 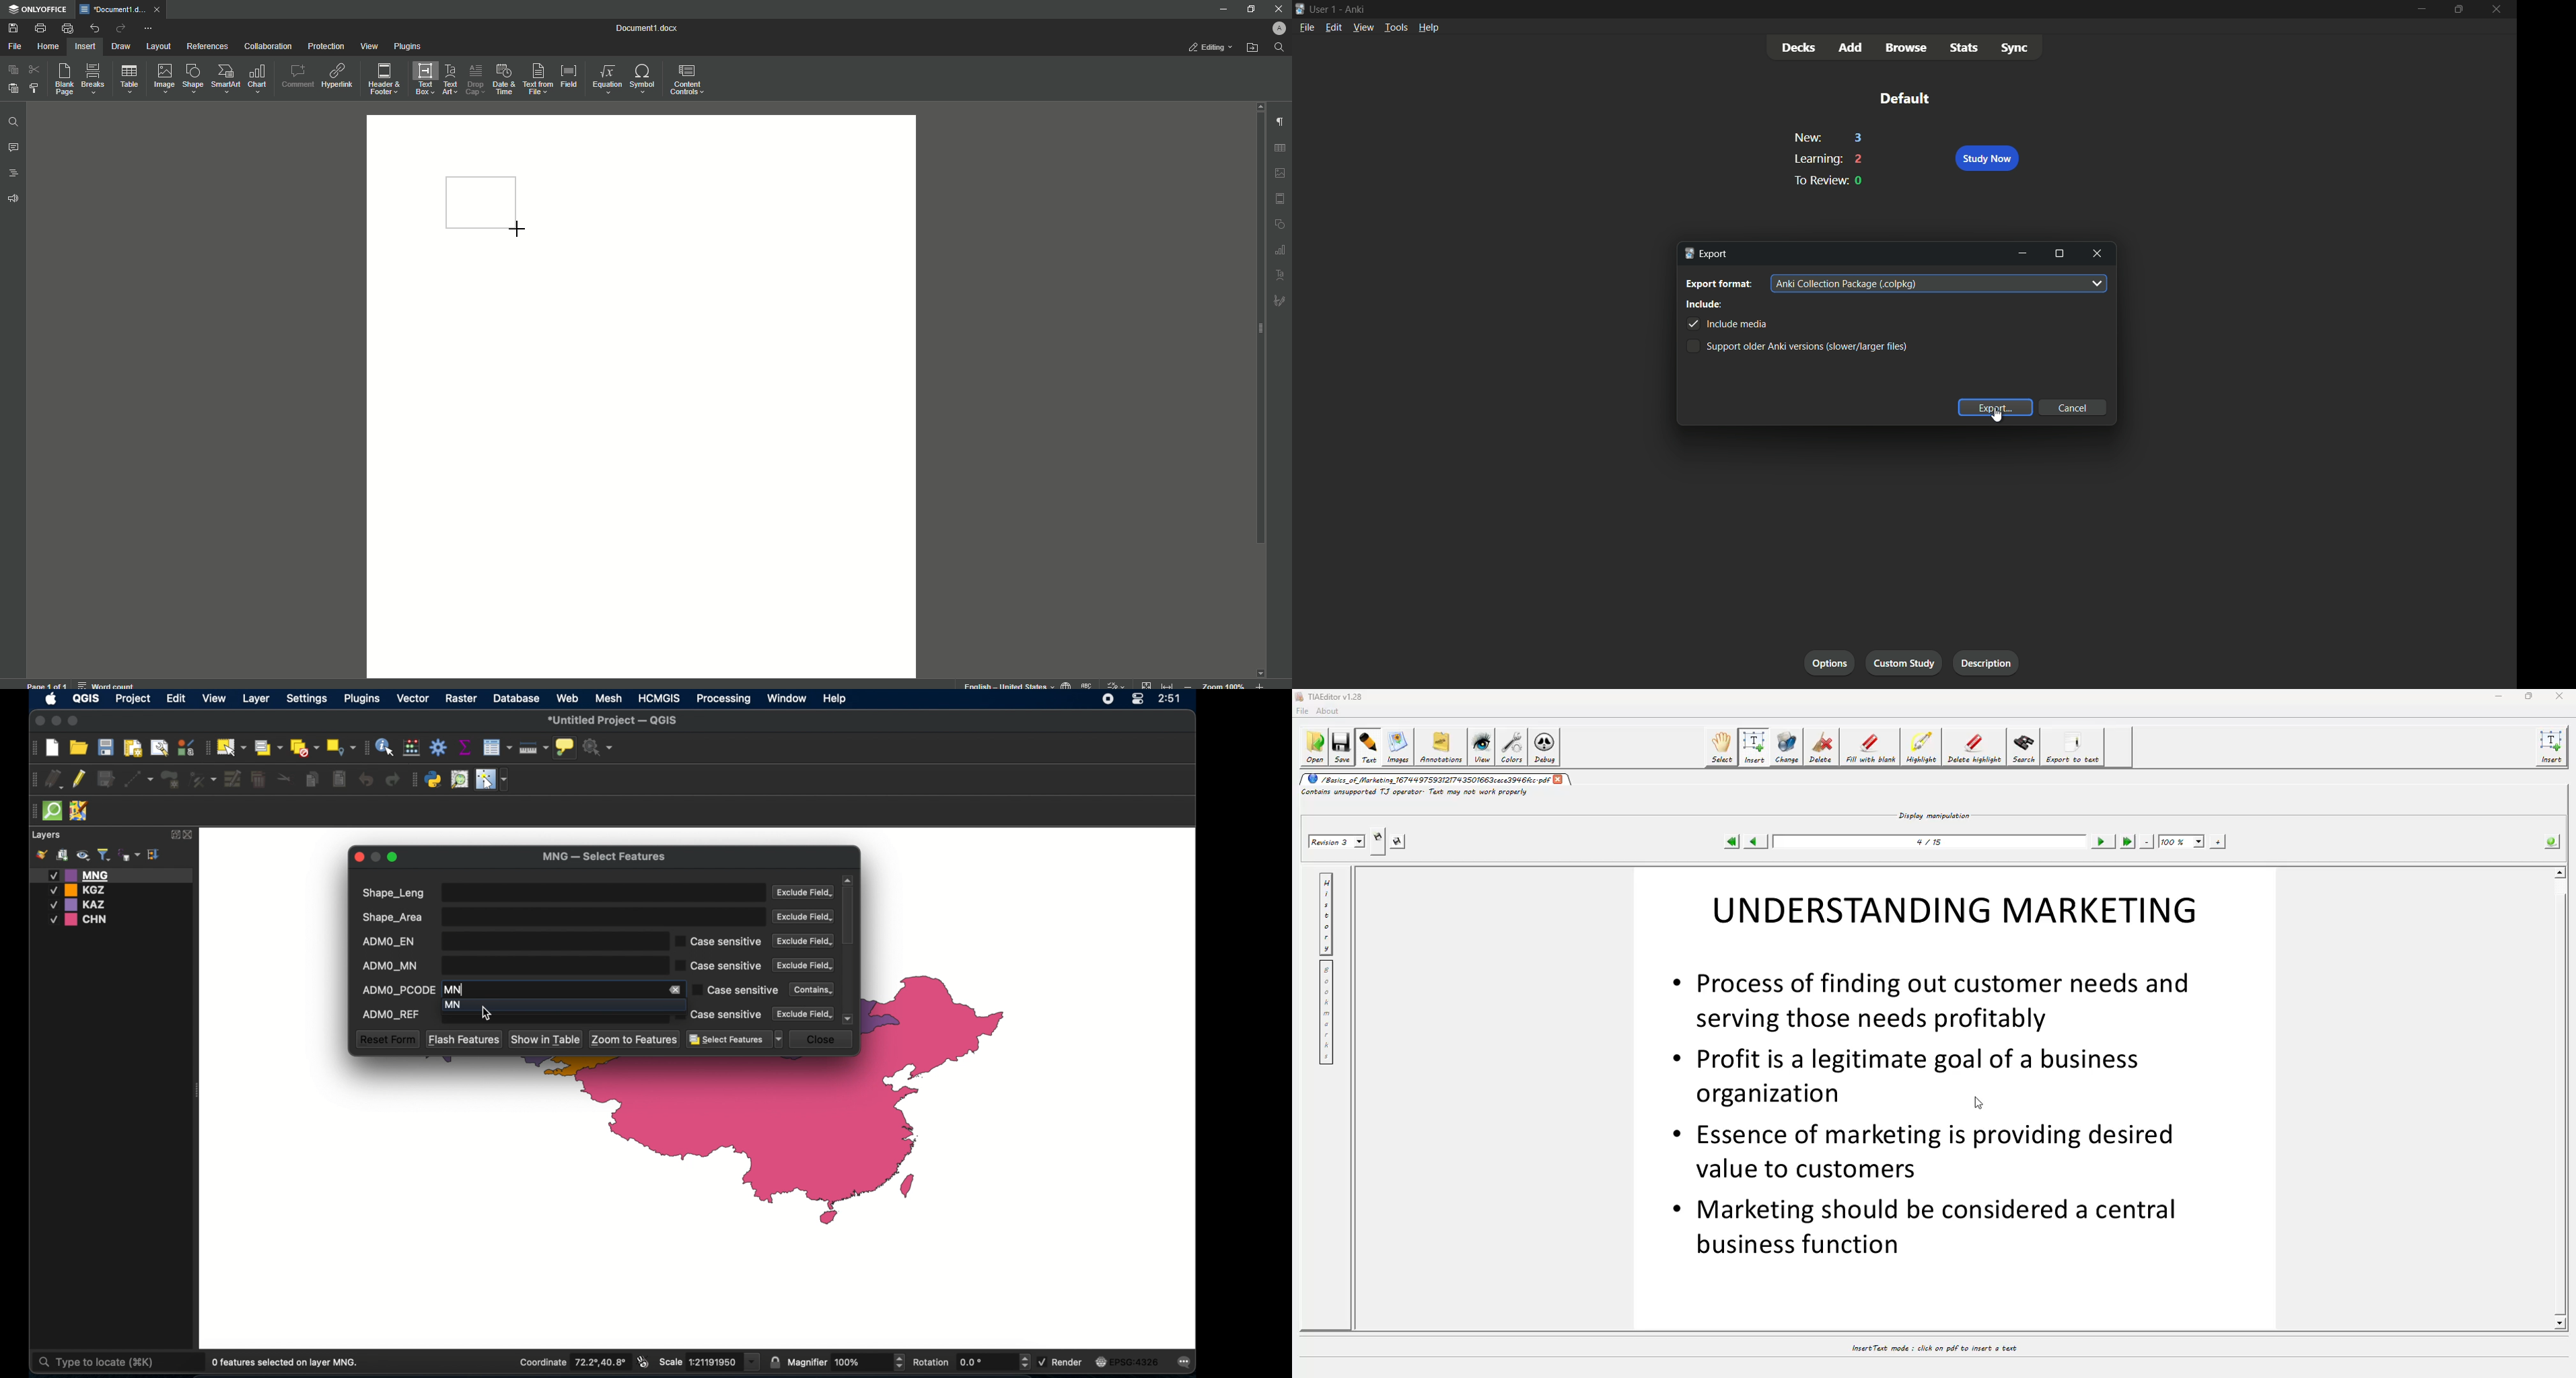 I want to click on default, so click(x=1904, y=98).